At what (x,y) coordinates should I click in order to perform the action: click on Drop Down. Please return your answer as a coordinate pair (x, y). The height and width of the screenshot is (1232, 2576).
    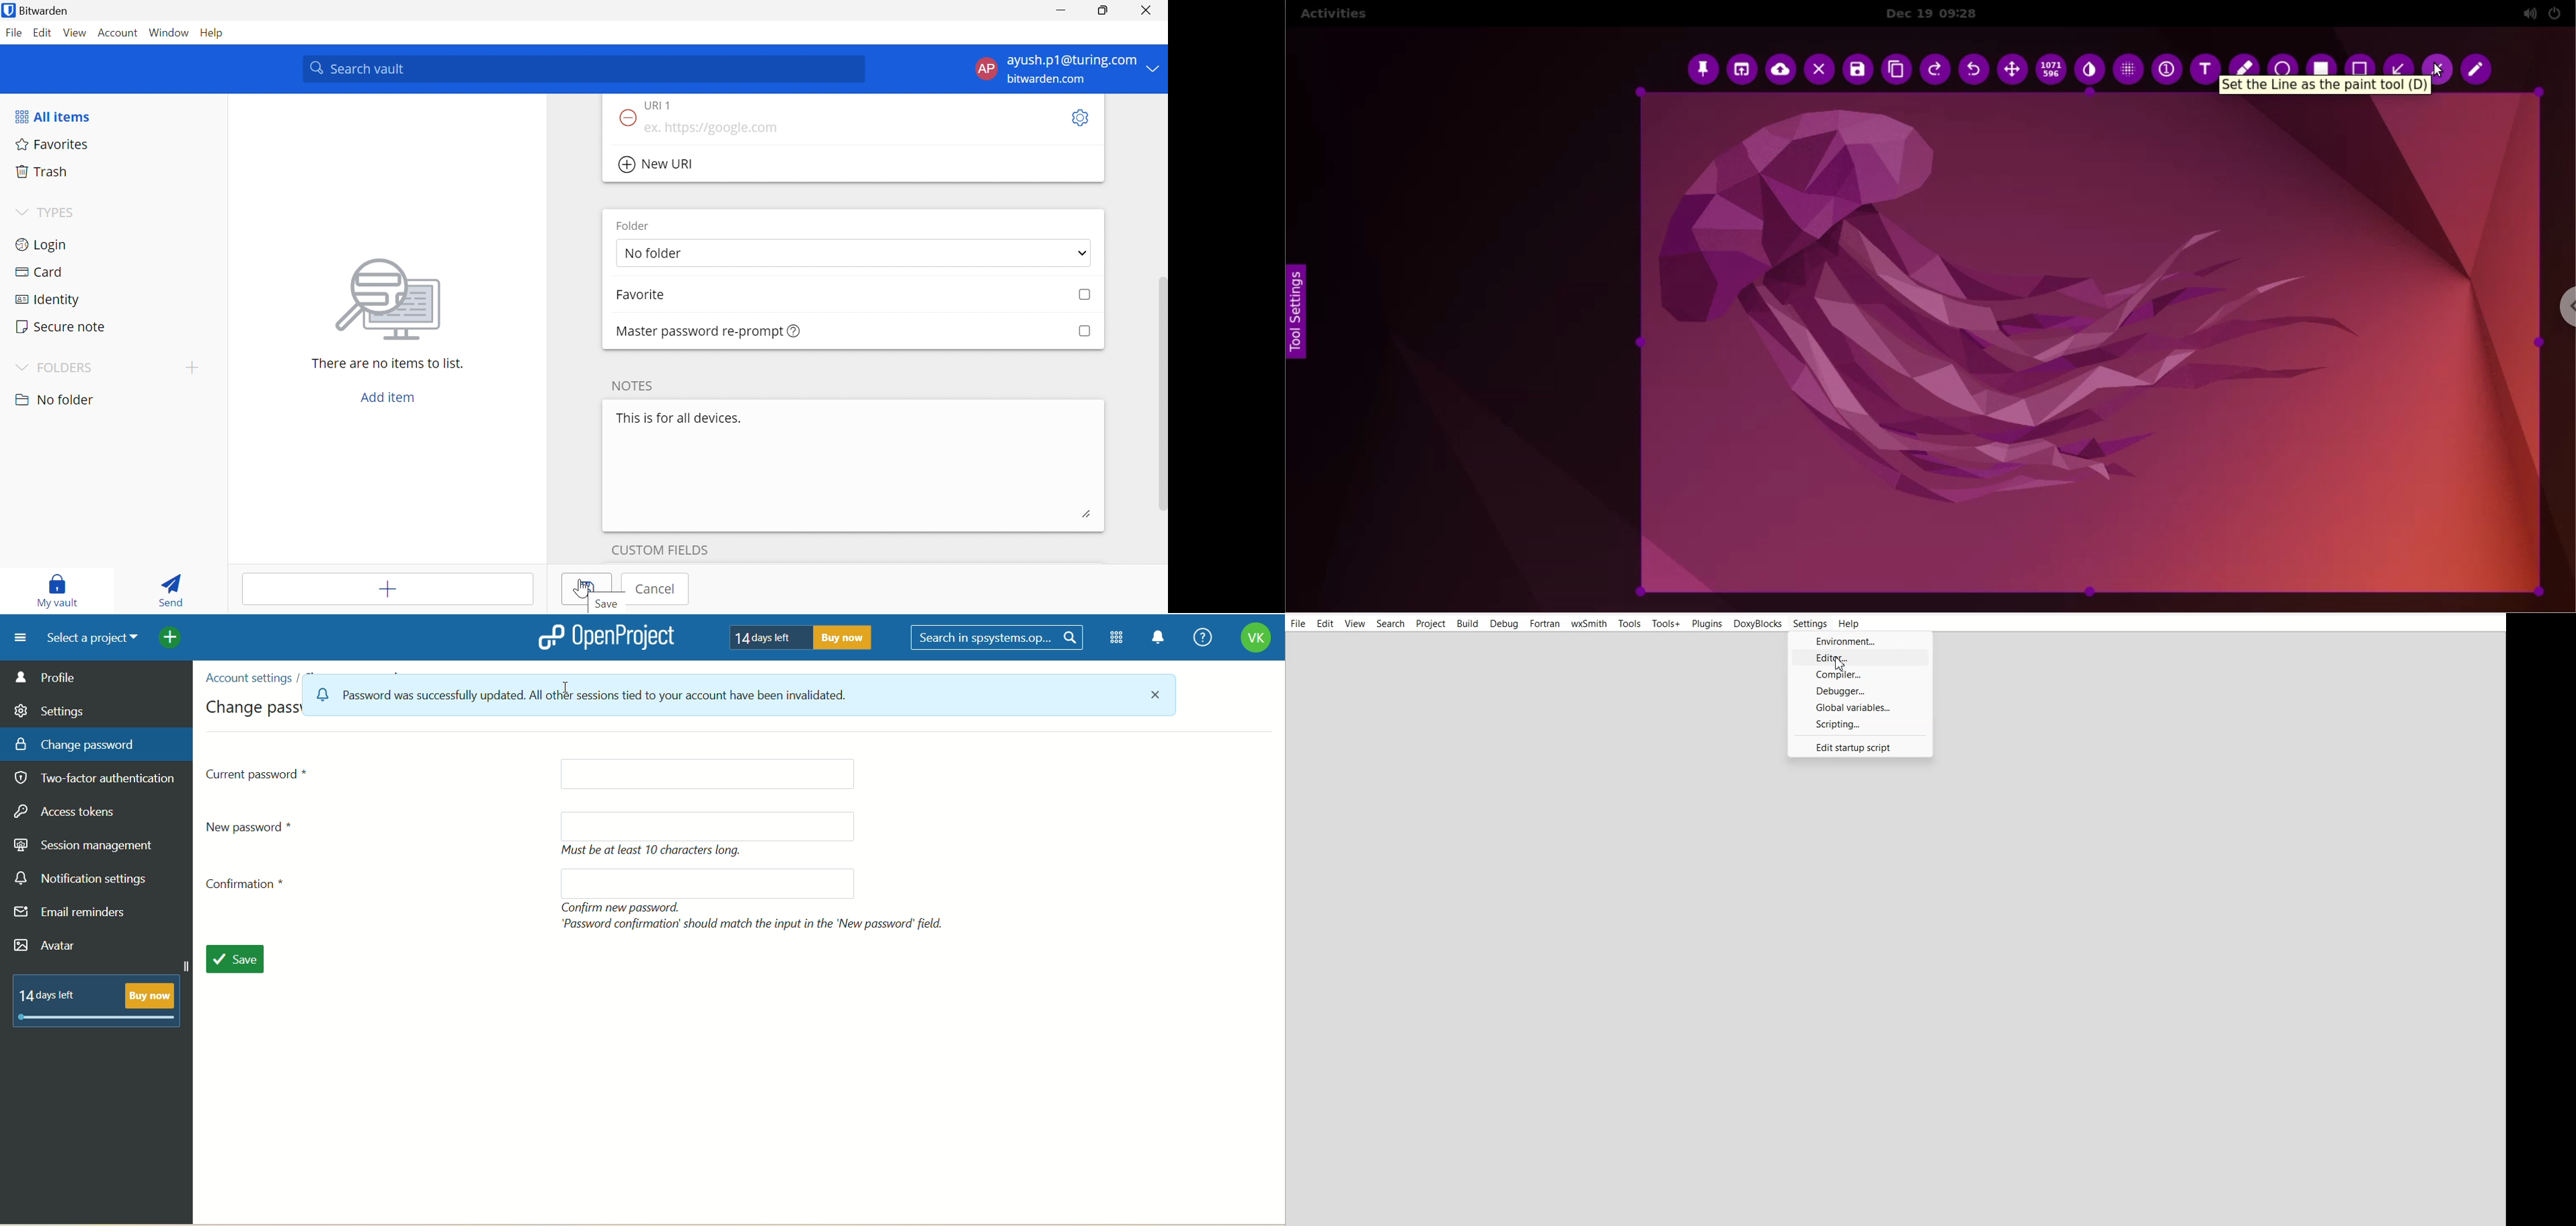
    Looking at the image, I should click on (192, 367).